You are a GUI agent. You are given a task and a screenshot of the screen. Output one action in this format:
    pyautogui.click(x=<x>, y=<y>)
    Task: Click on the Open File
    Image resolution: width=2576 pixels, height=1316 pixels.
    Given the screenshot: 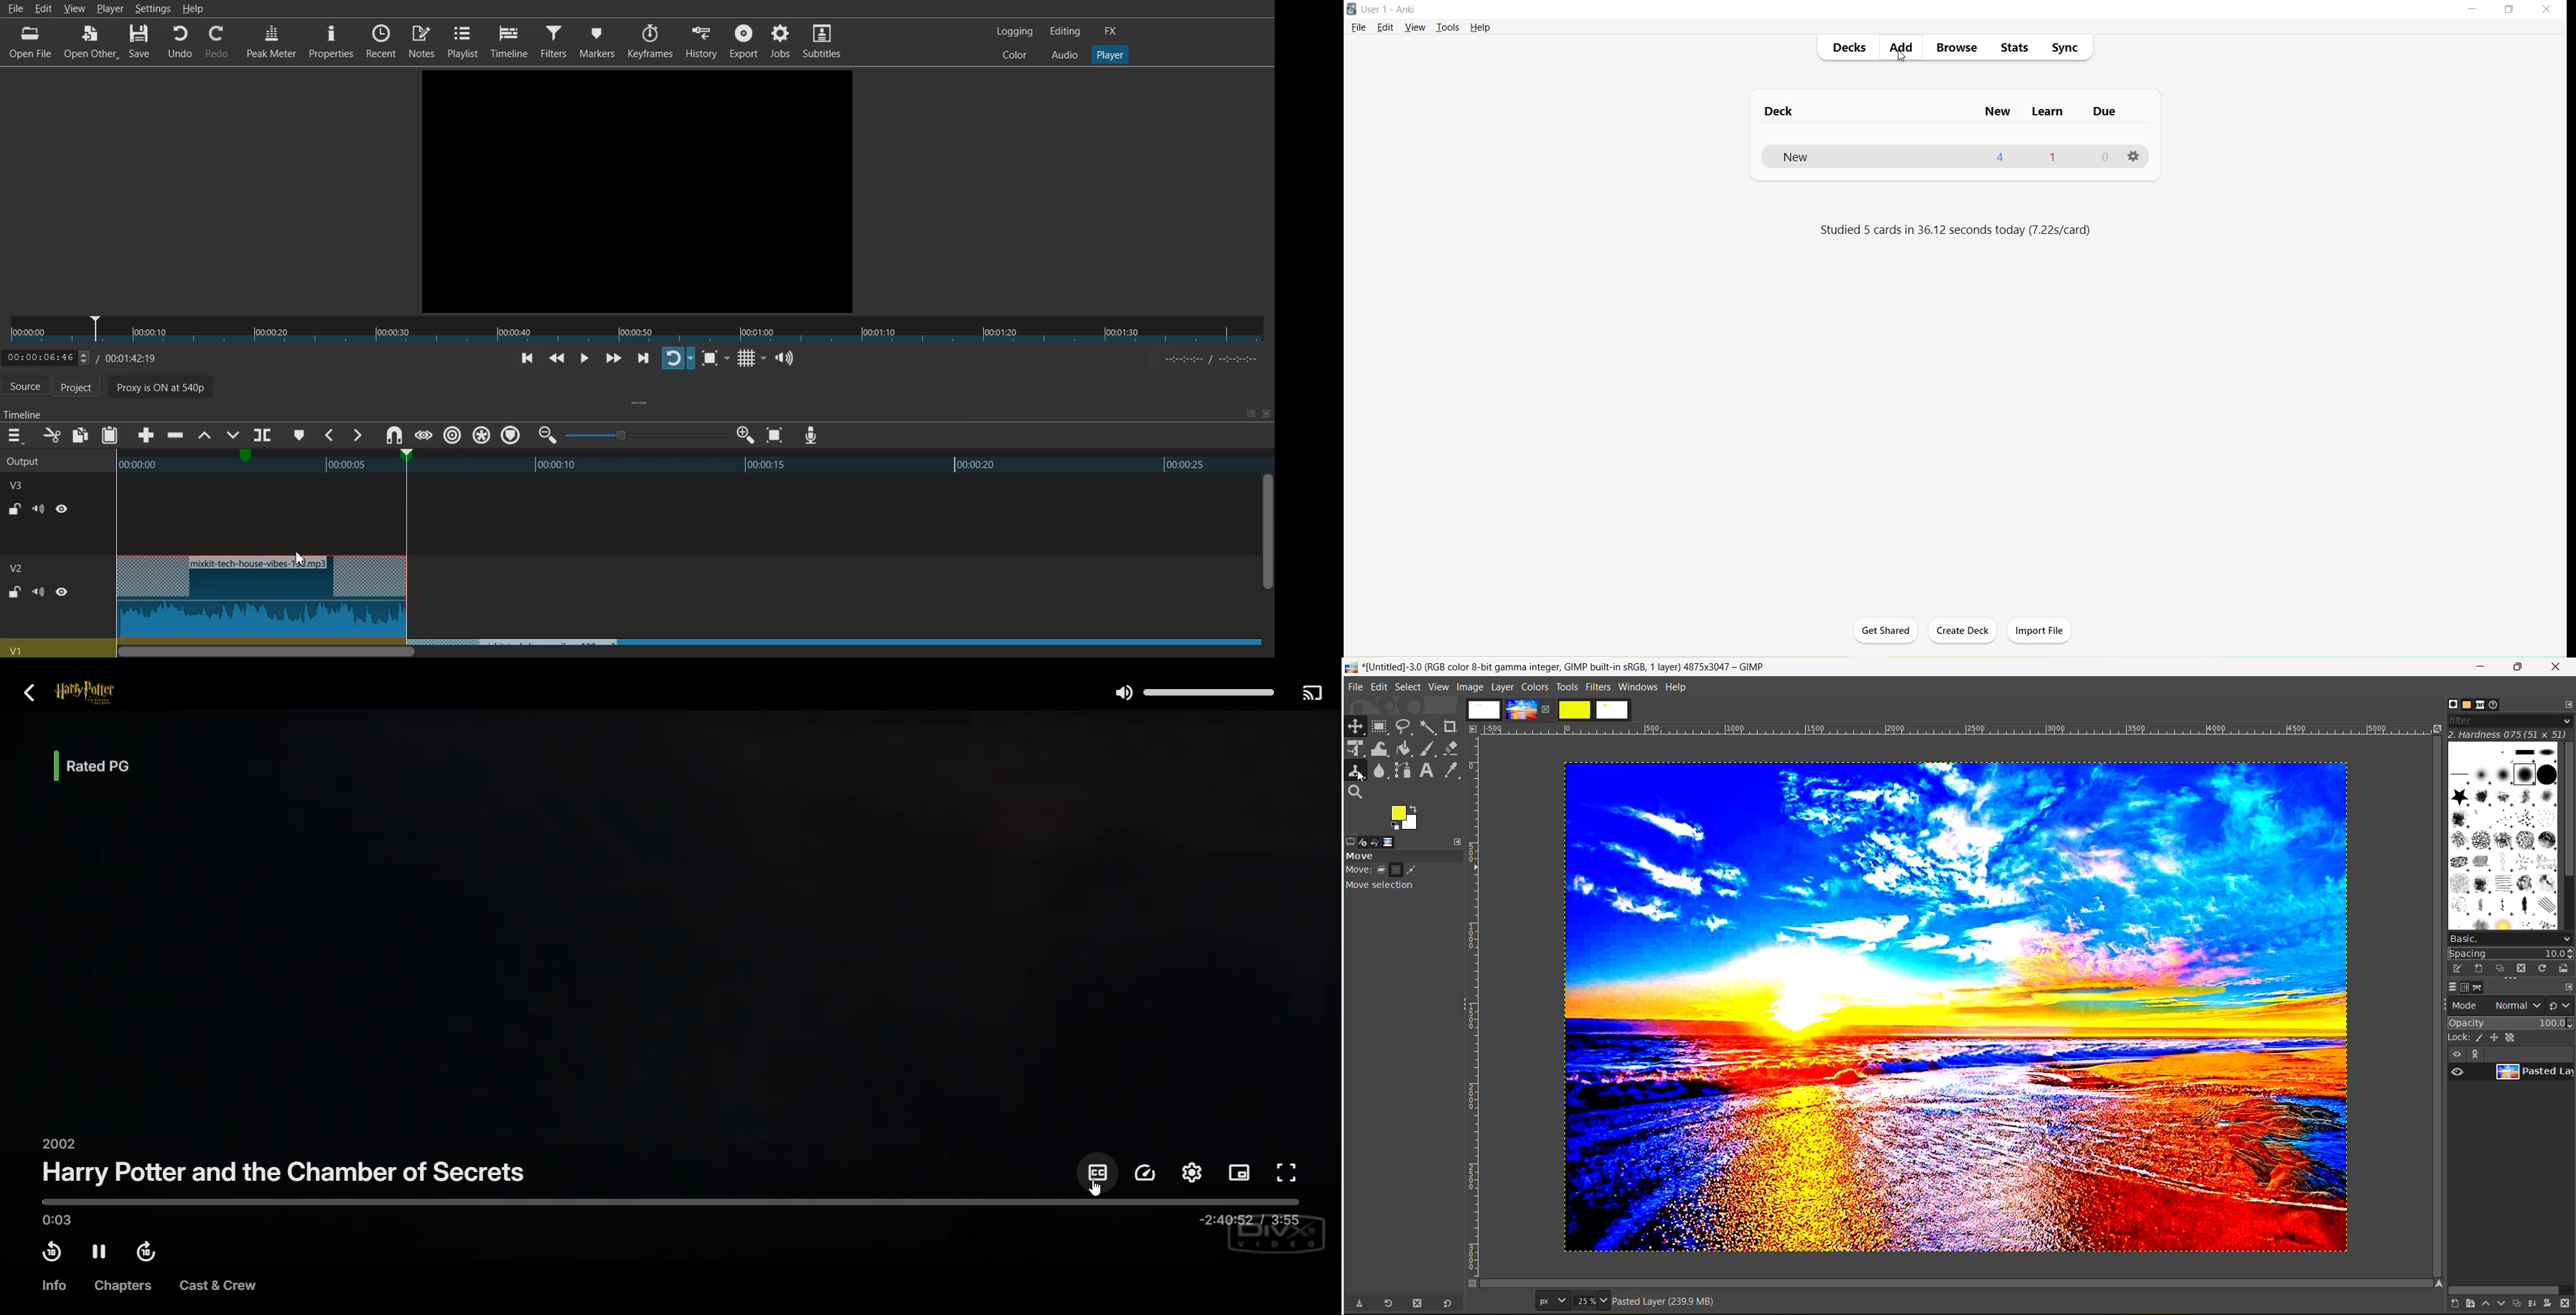 What is the action you would take?
    pyautogui.click(x=32, y=42)
    